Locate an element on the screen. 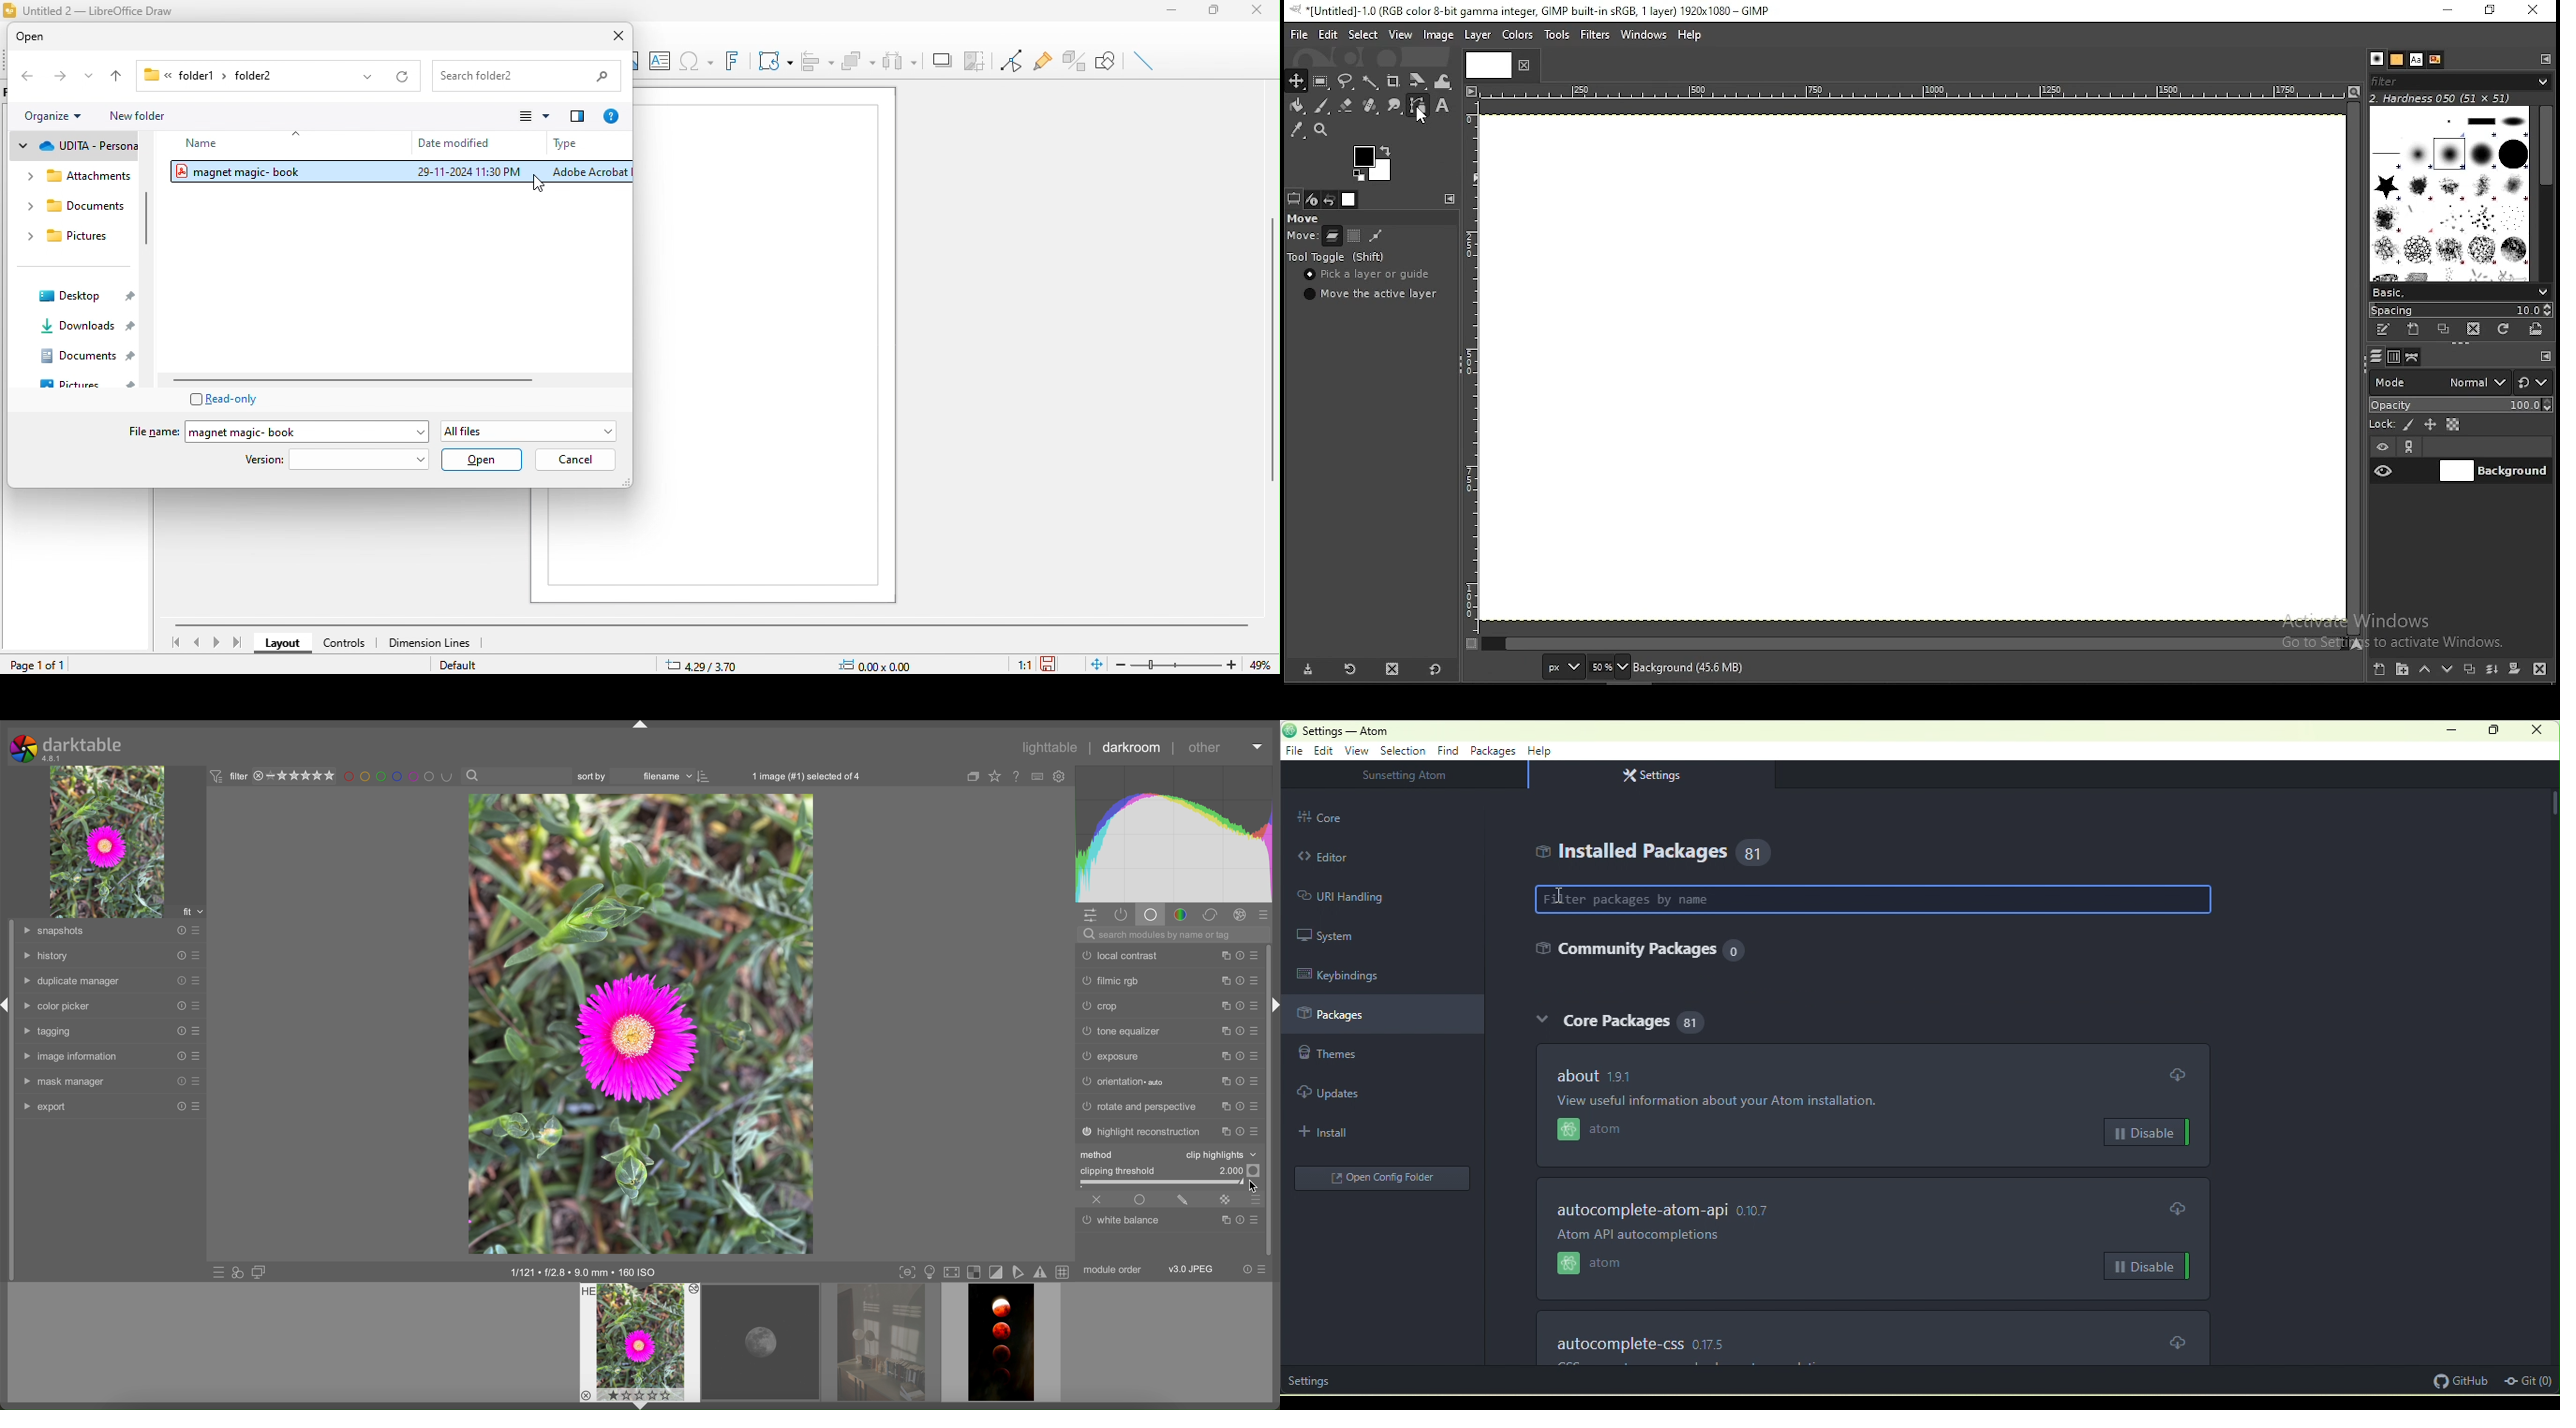 This screenshot has height=1428, width=2576. tab is located at coordinates (1491, 65).